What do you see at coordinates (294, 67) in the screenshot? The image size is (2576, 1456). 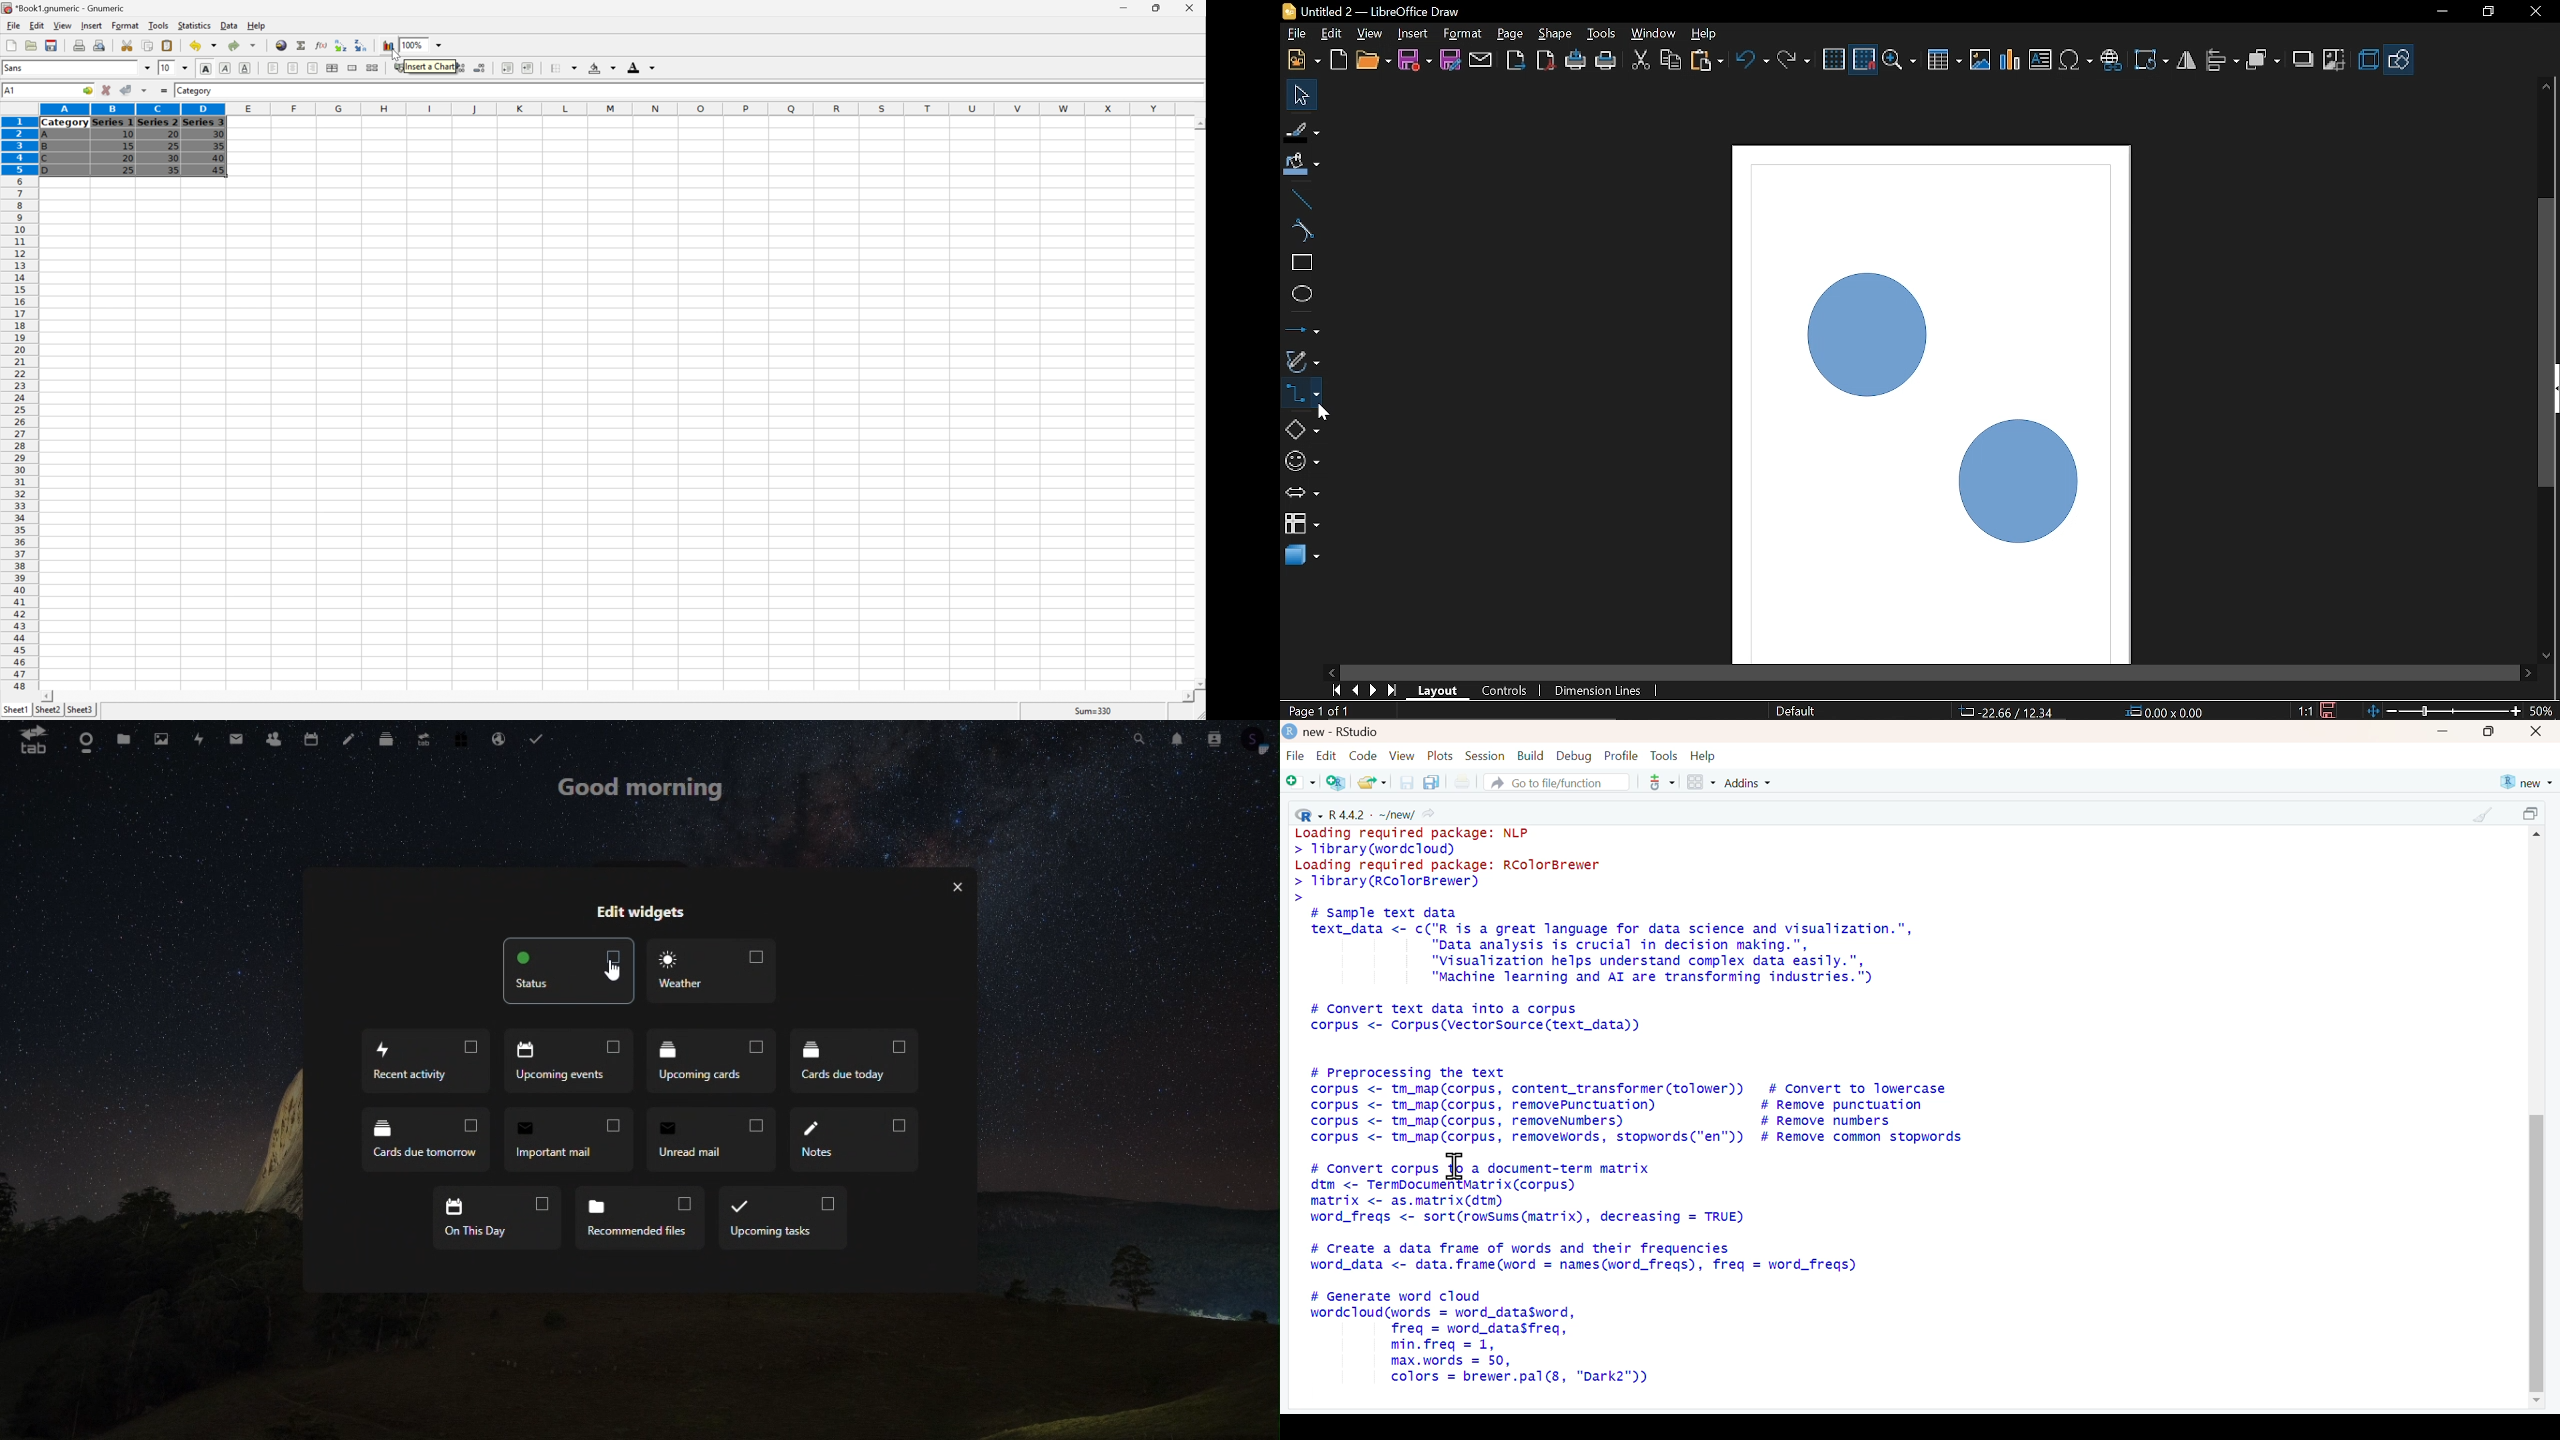 I see `Center horizontally` at bounding box center [294, 67].